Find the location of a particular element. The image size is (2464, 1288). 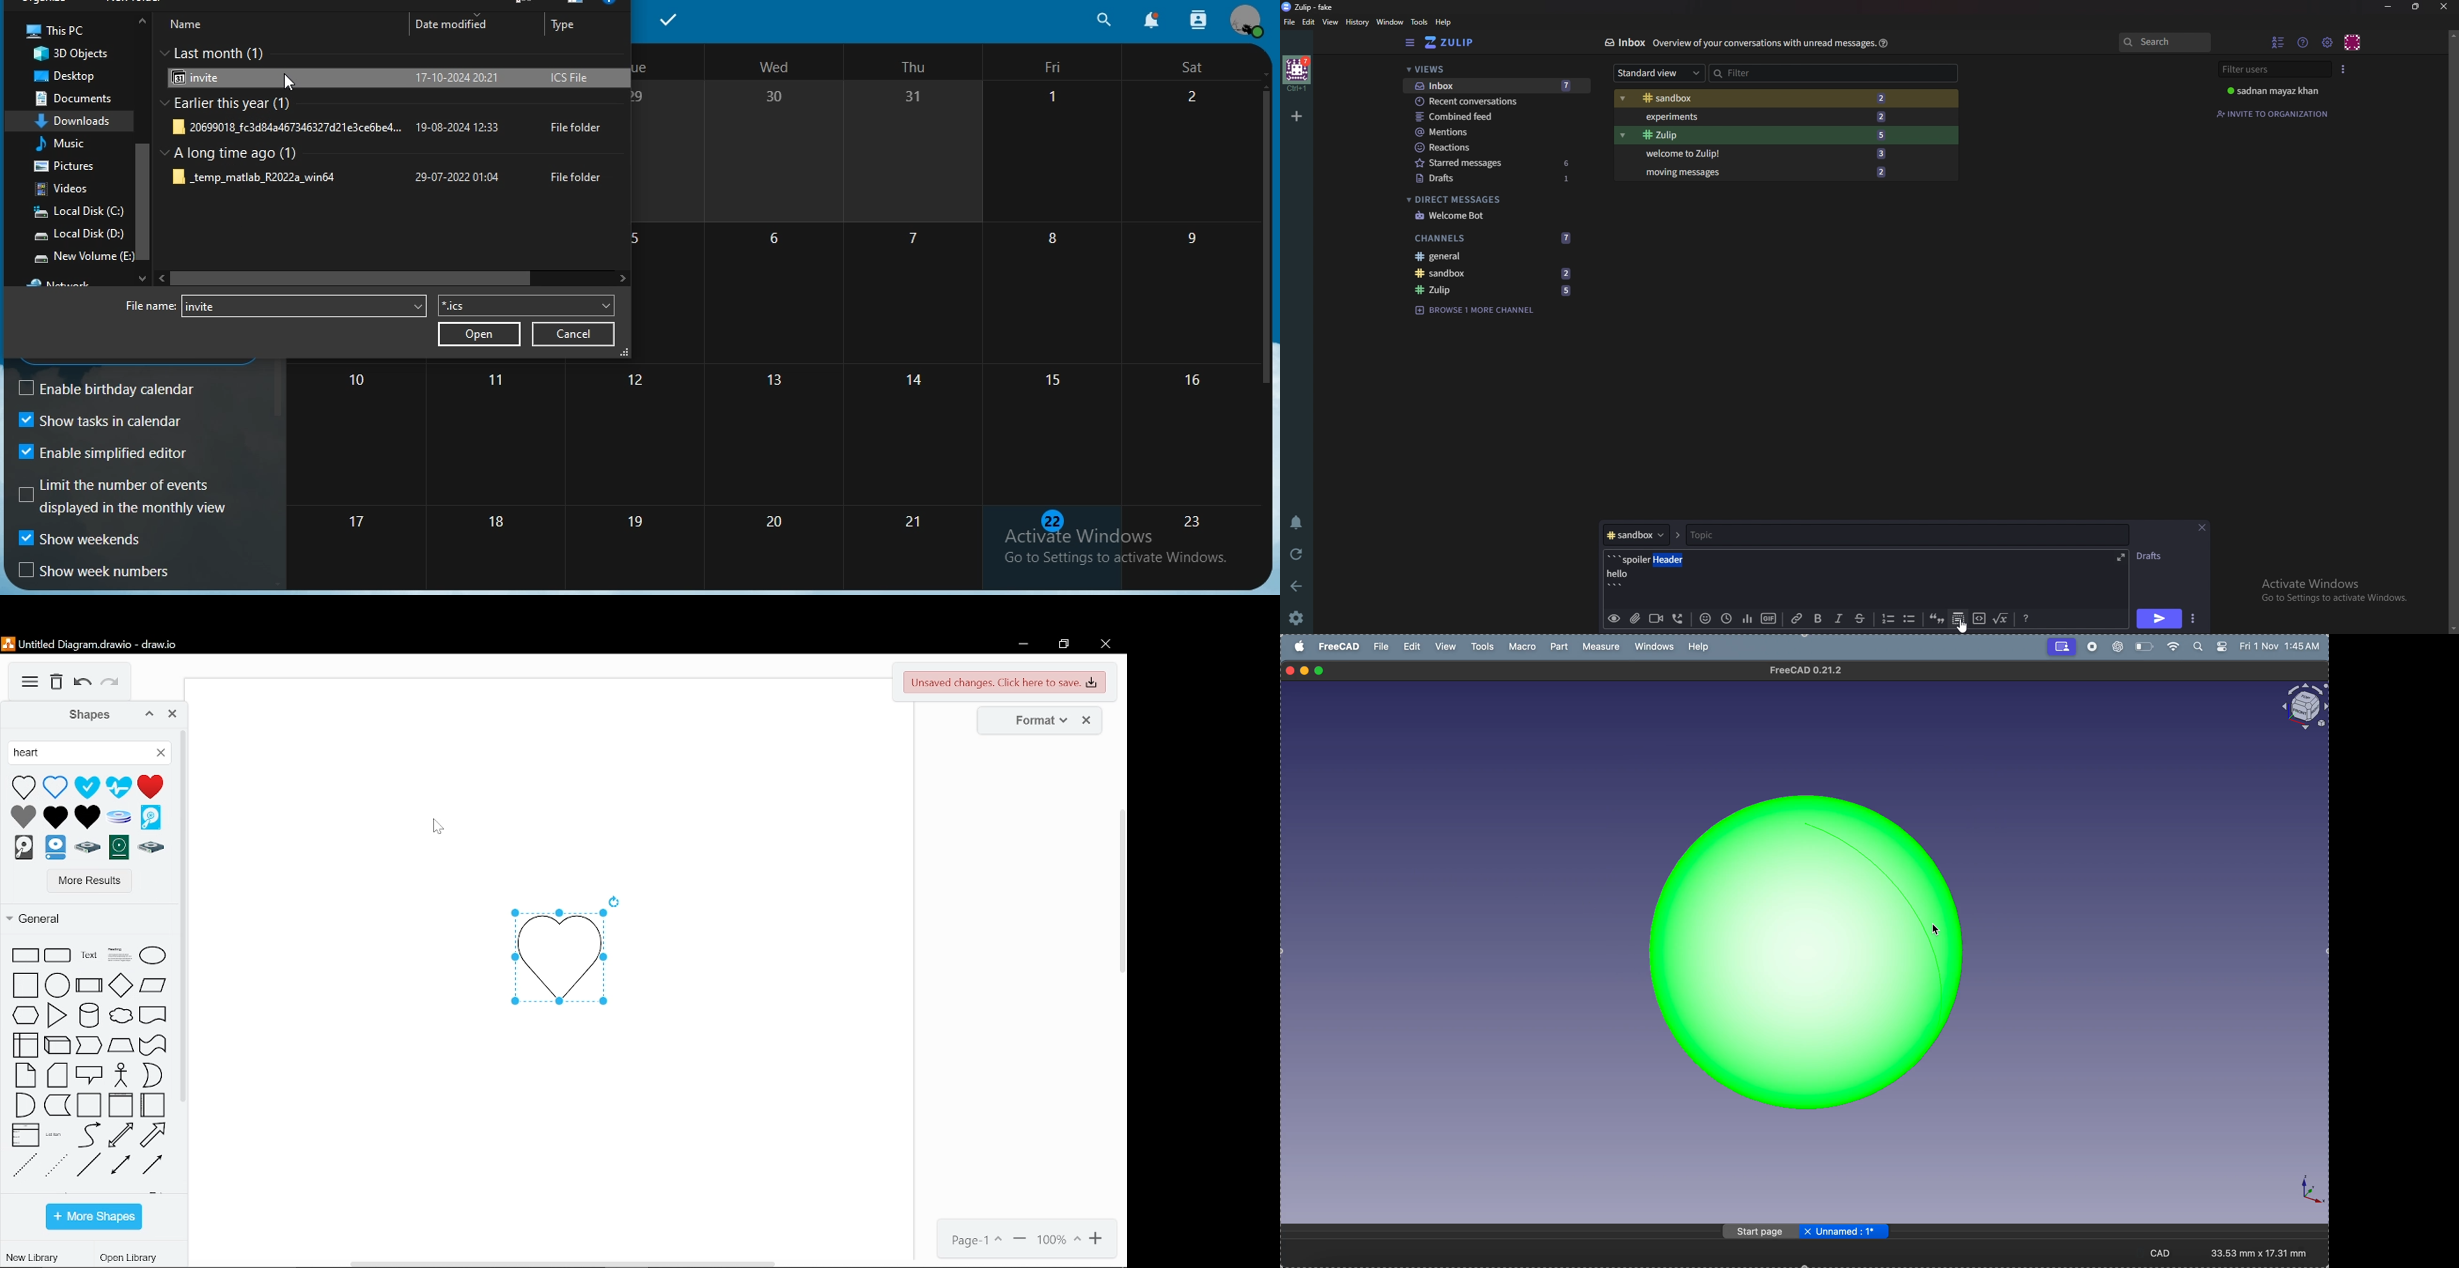

file type is located at coordinates (518, 307).